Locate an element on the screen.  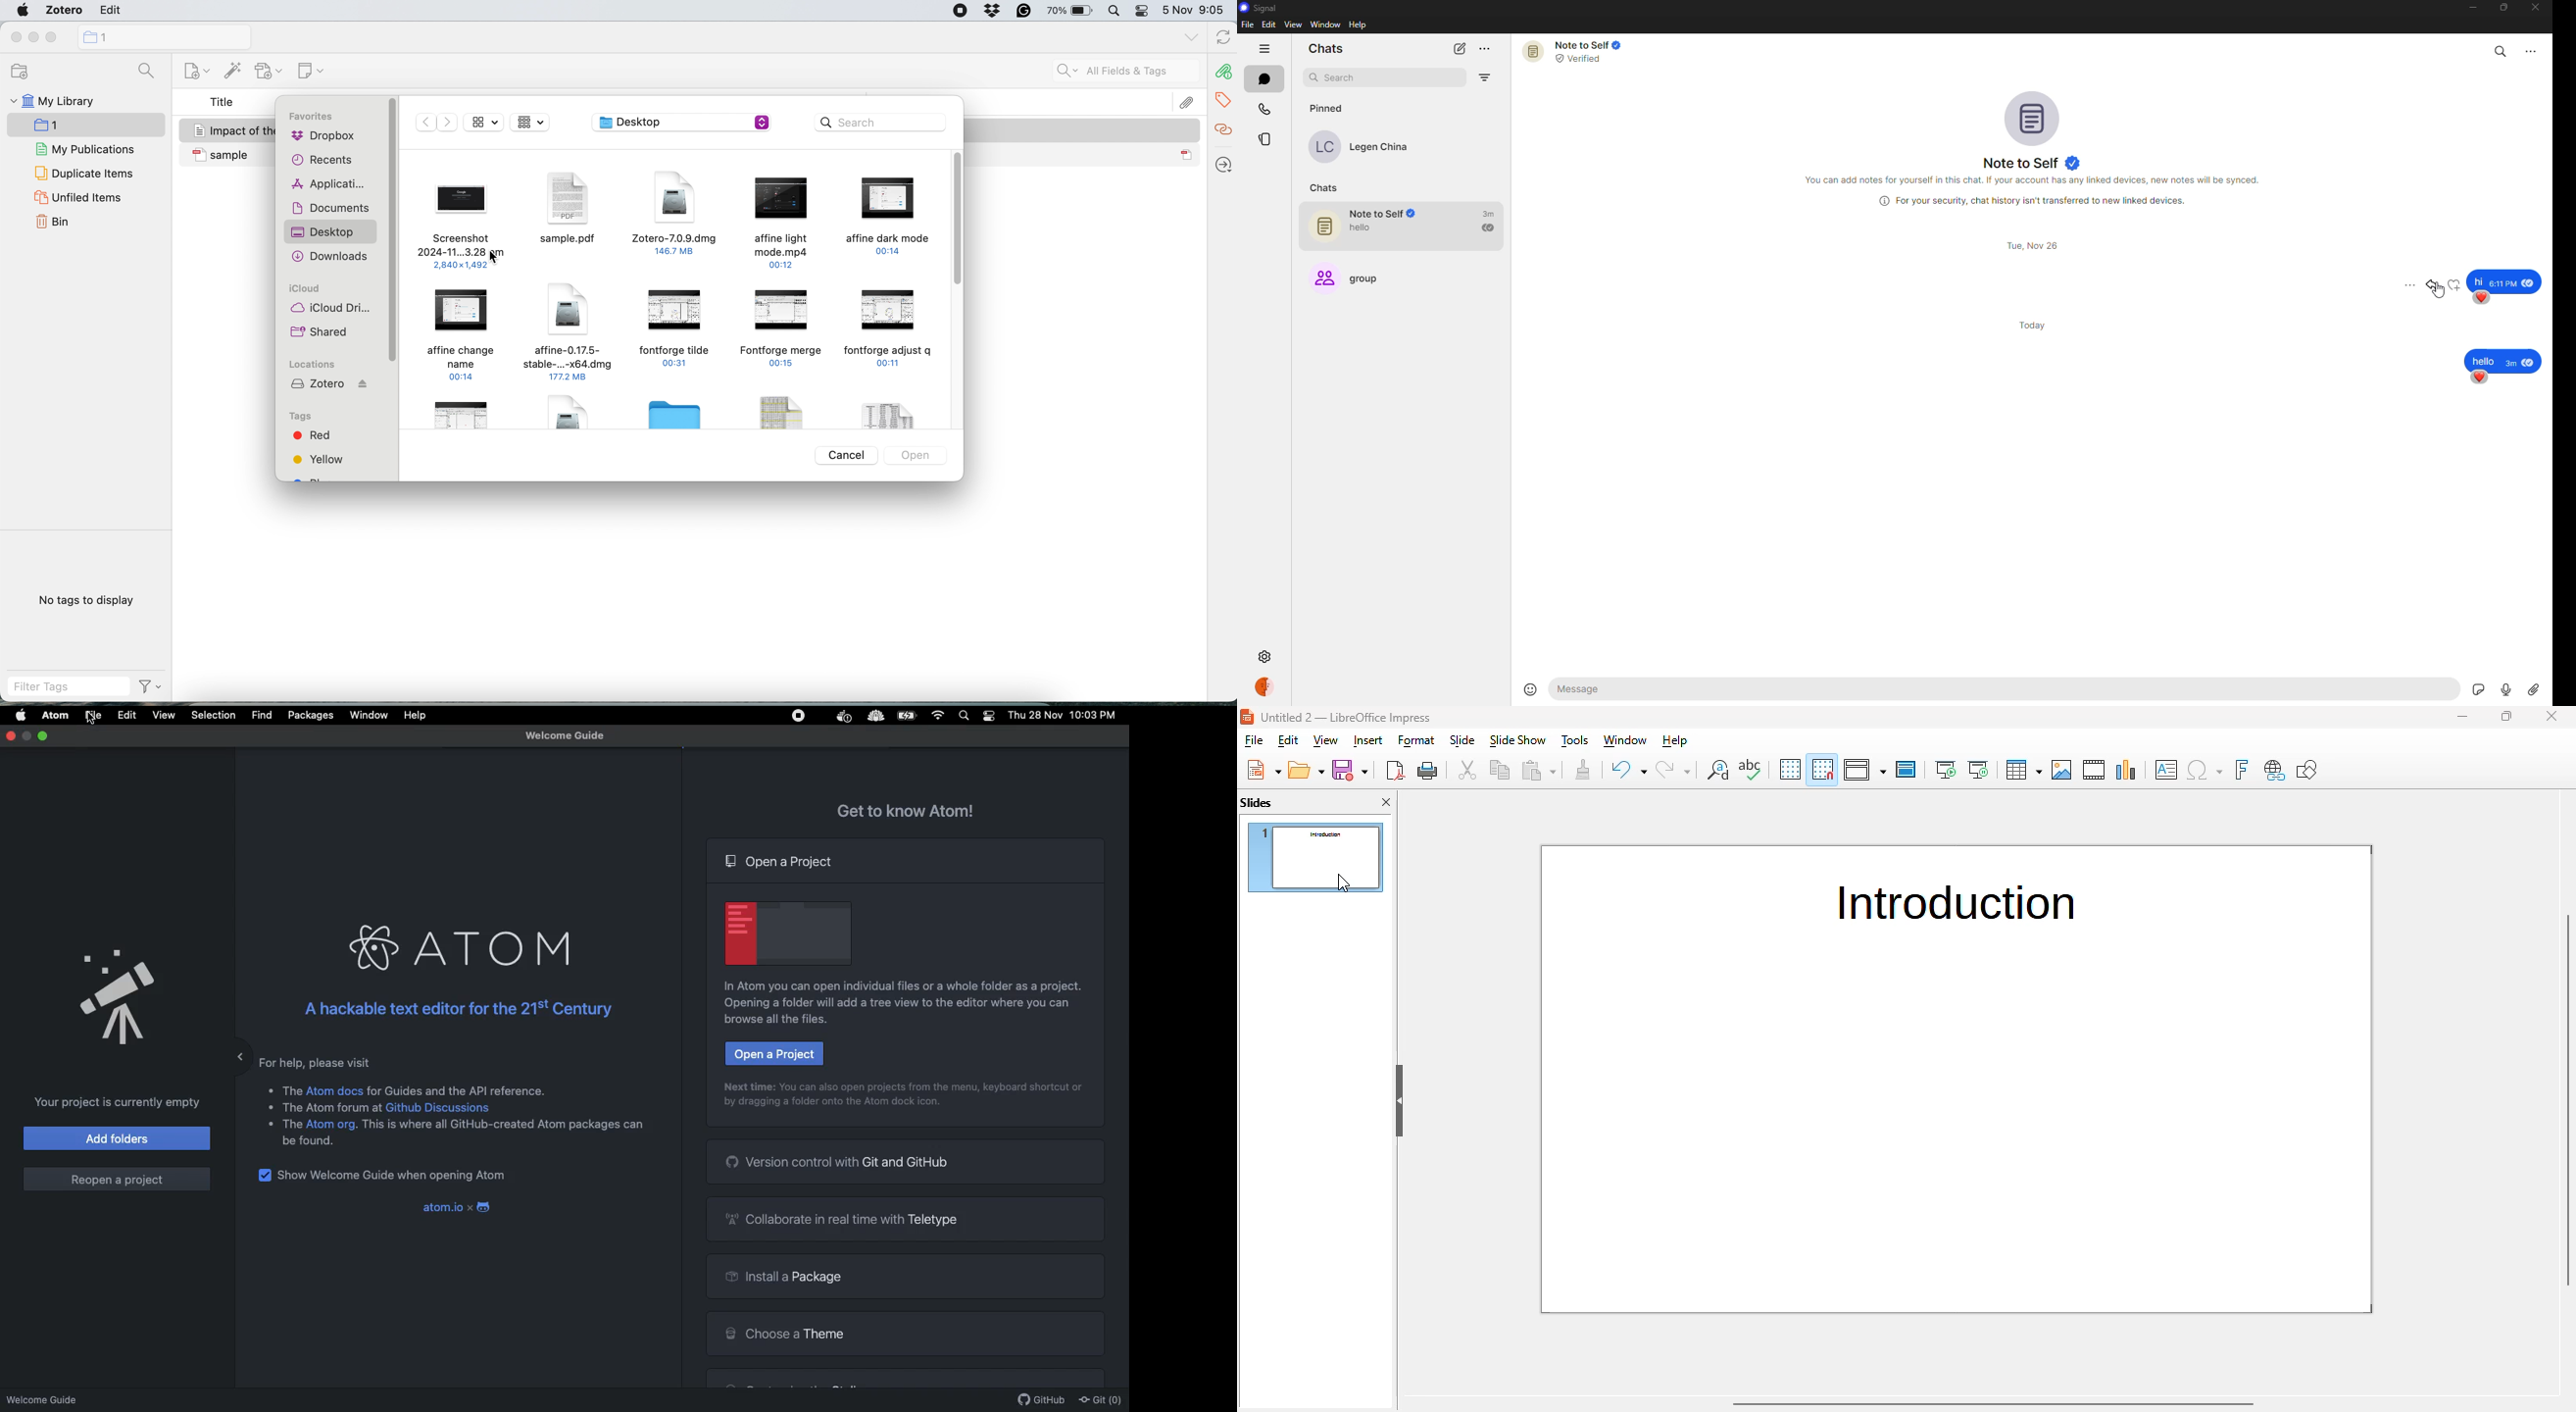
pinned is located at coordinates (1327, 110).